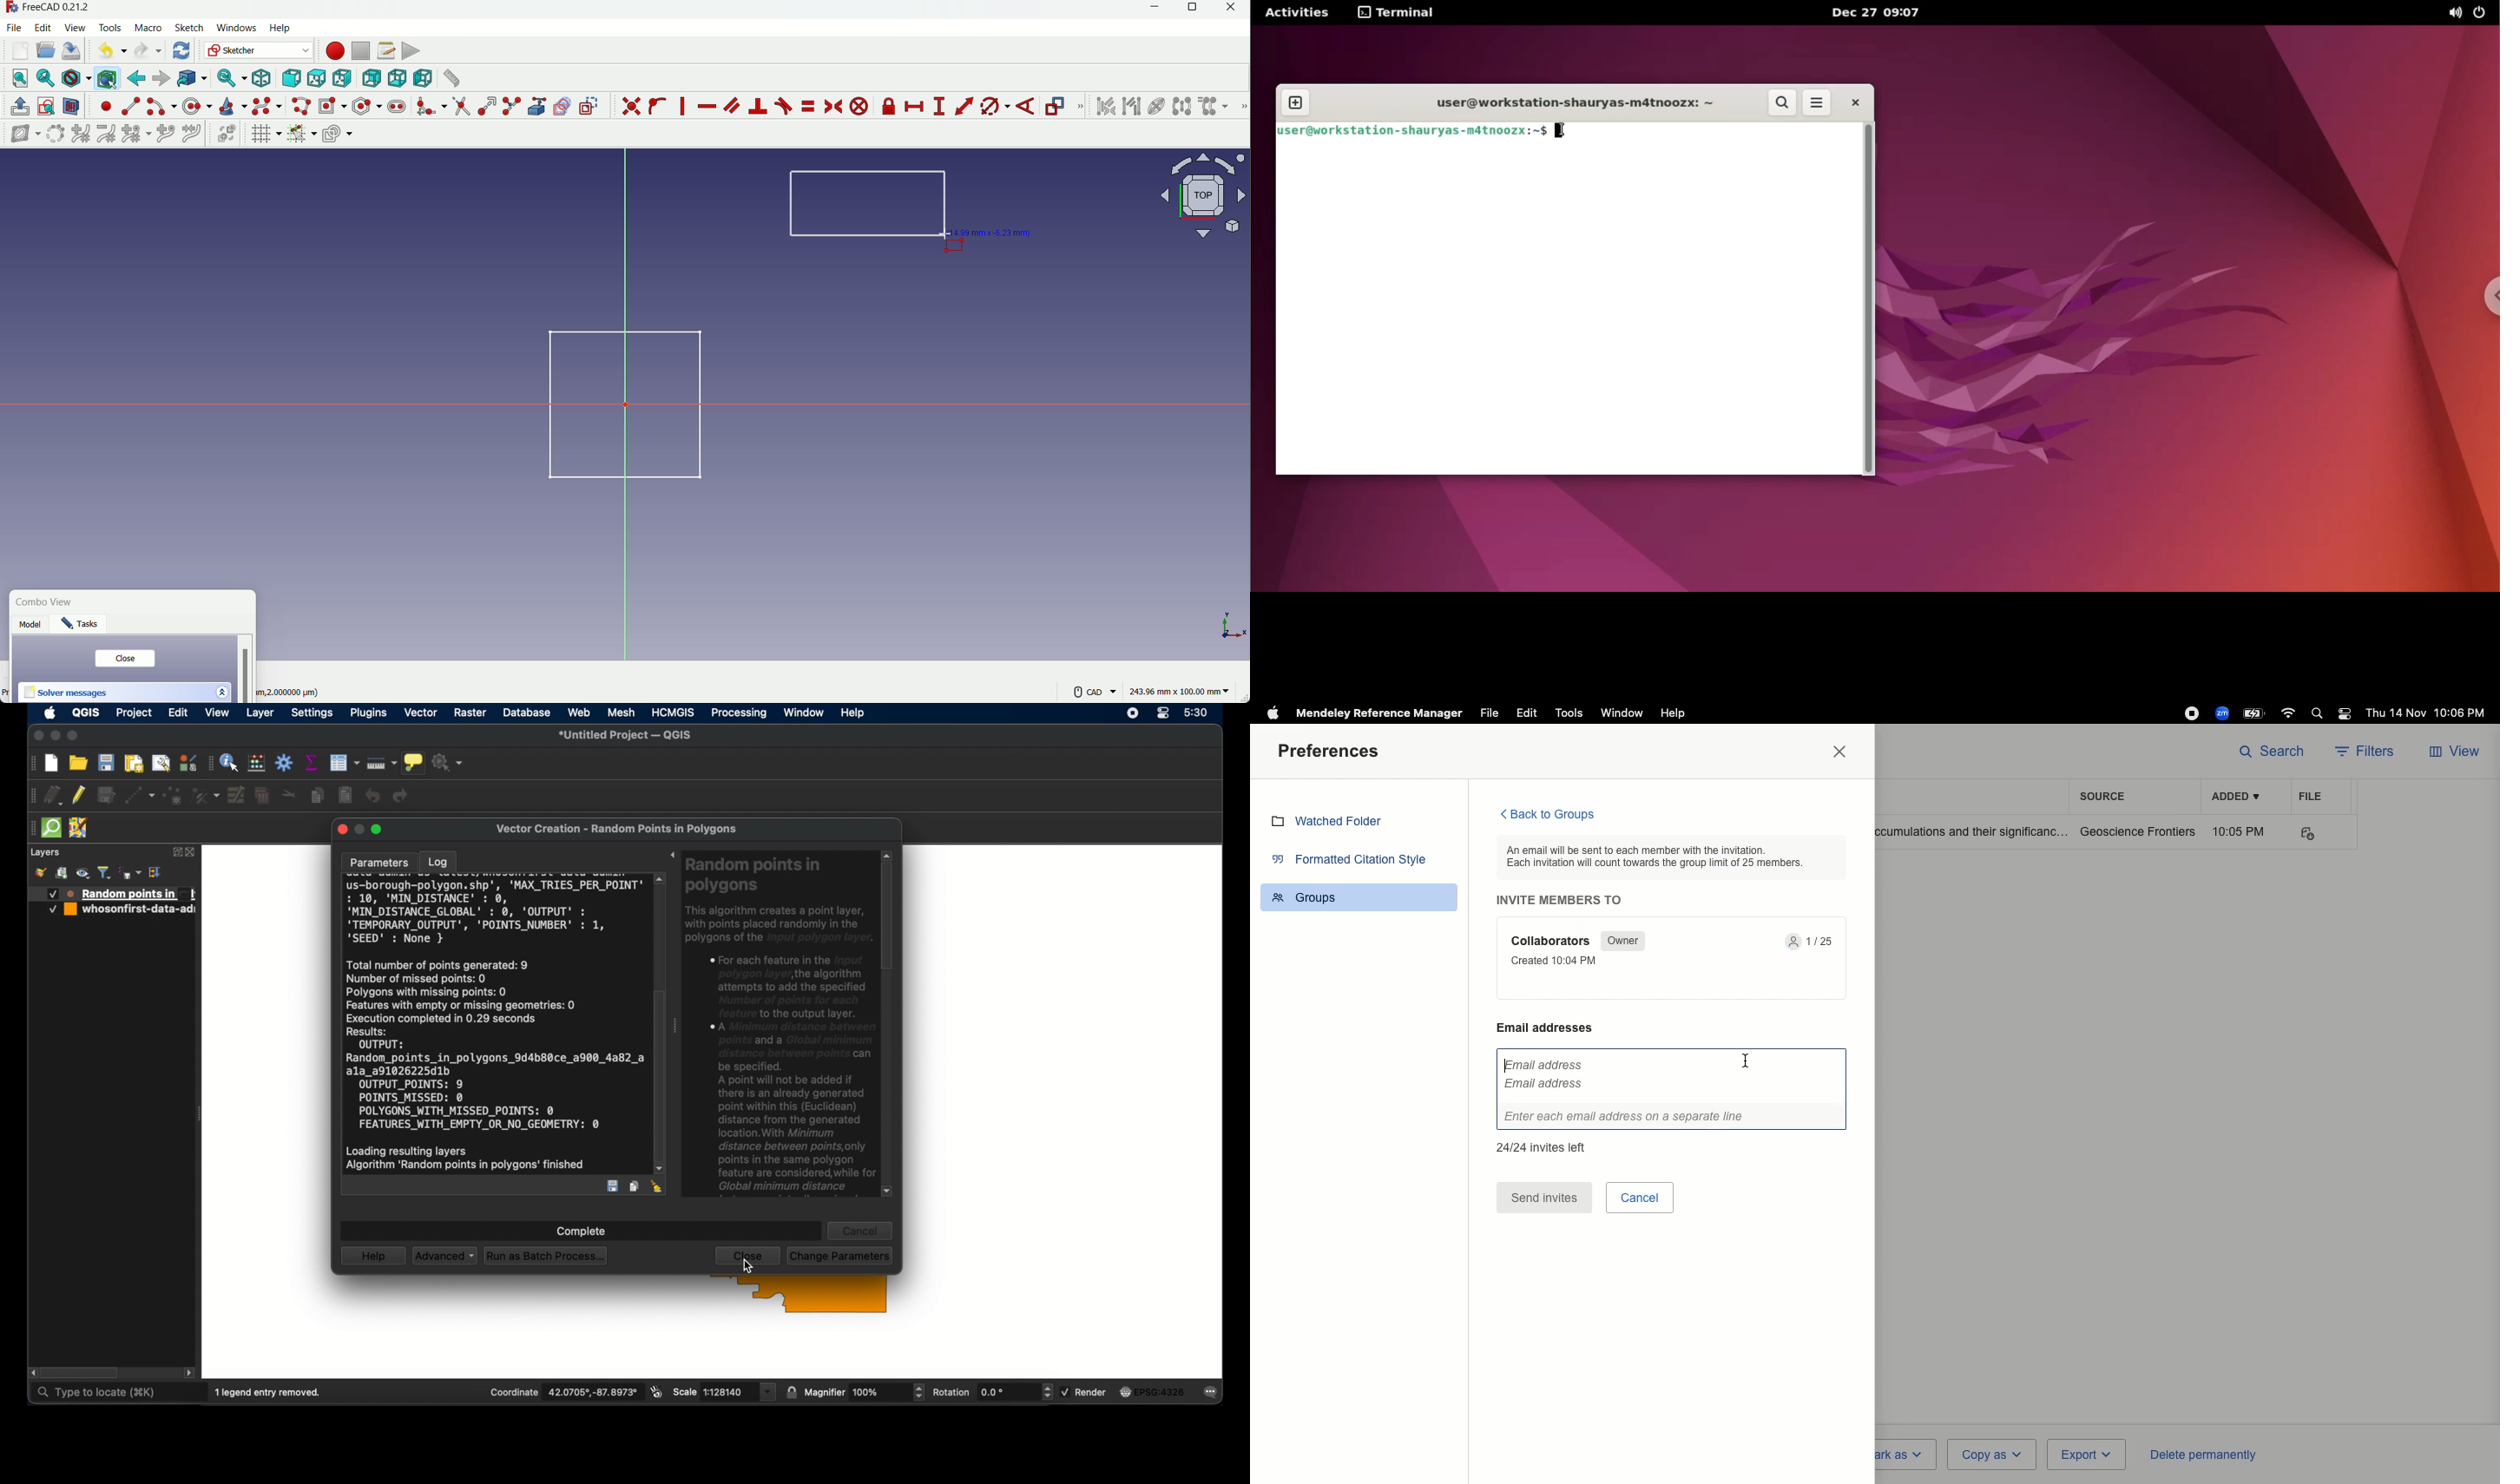 The height and width of the screenshot is (1484, 2520). What do you see at coordinates (562, 107) in the screenshot?
I see `create carbon copy` at bounding box center [562, 107].